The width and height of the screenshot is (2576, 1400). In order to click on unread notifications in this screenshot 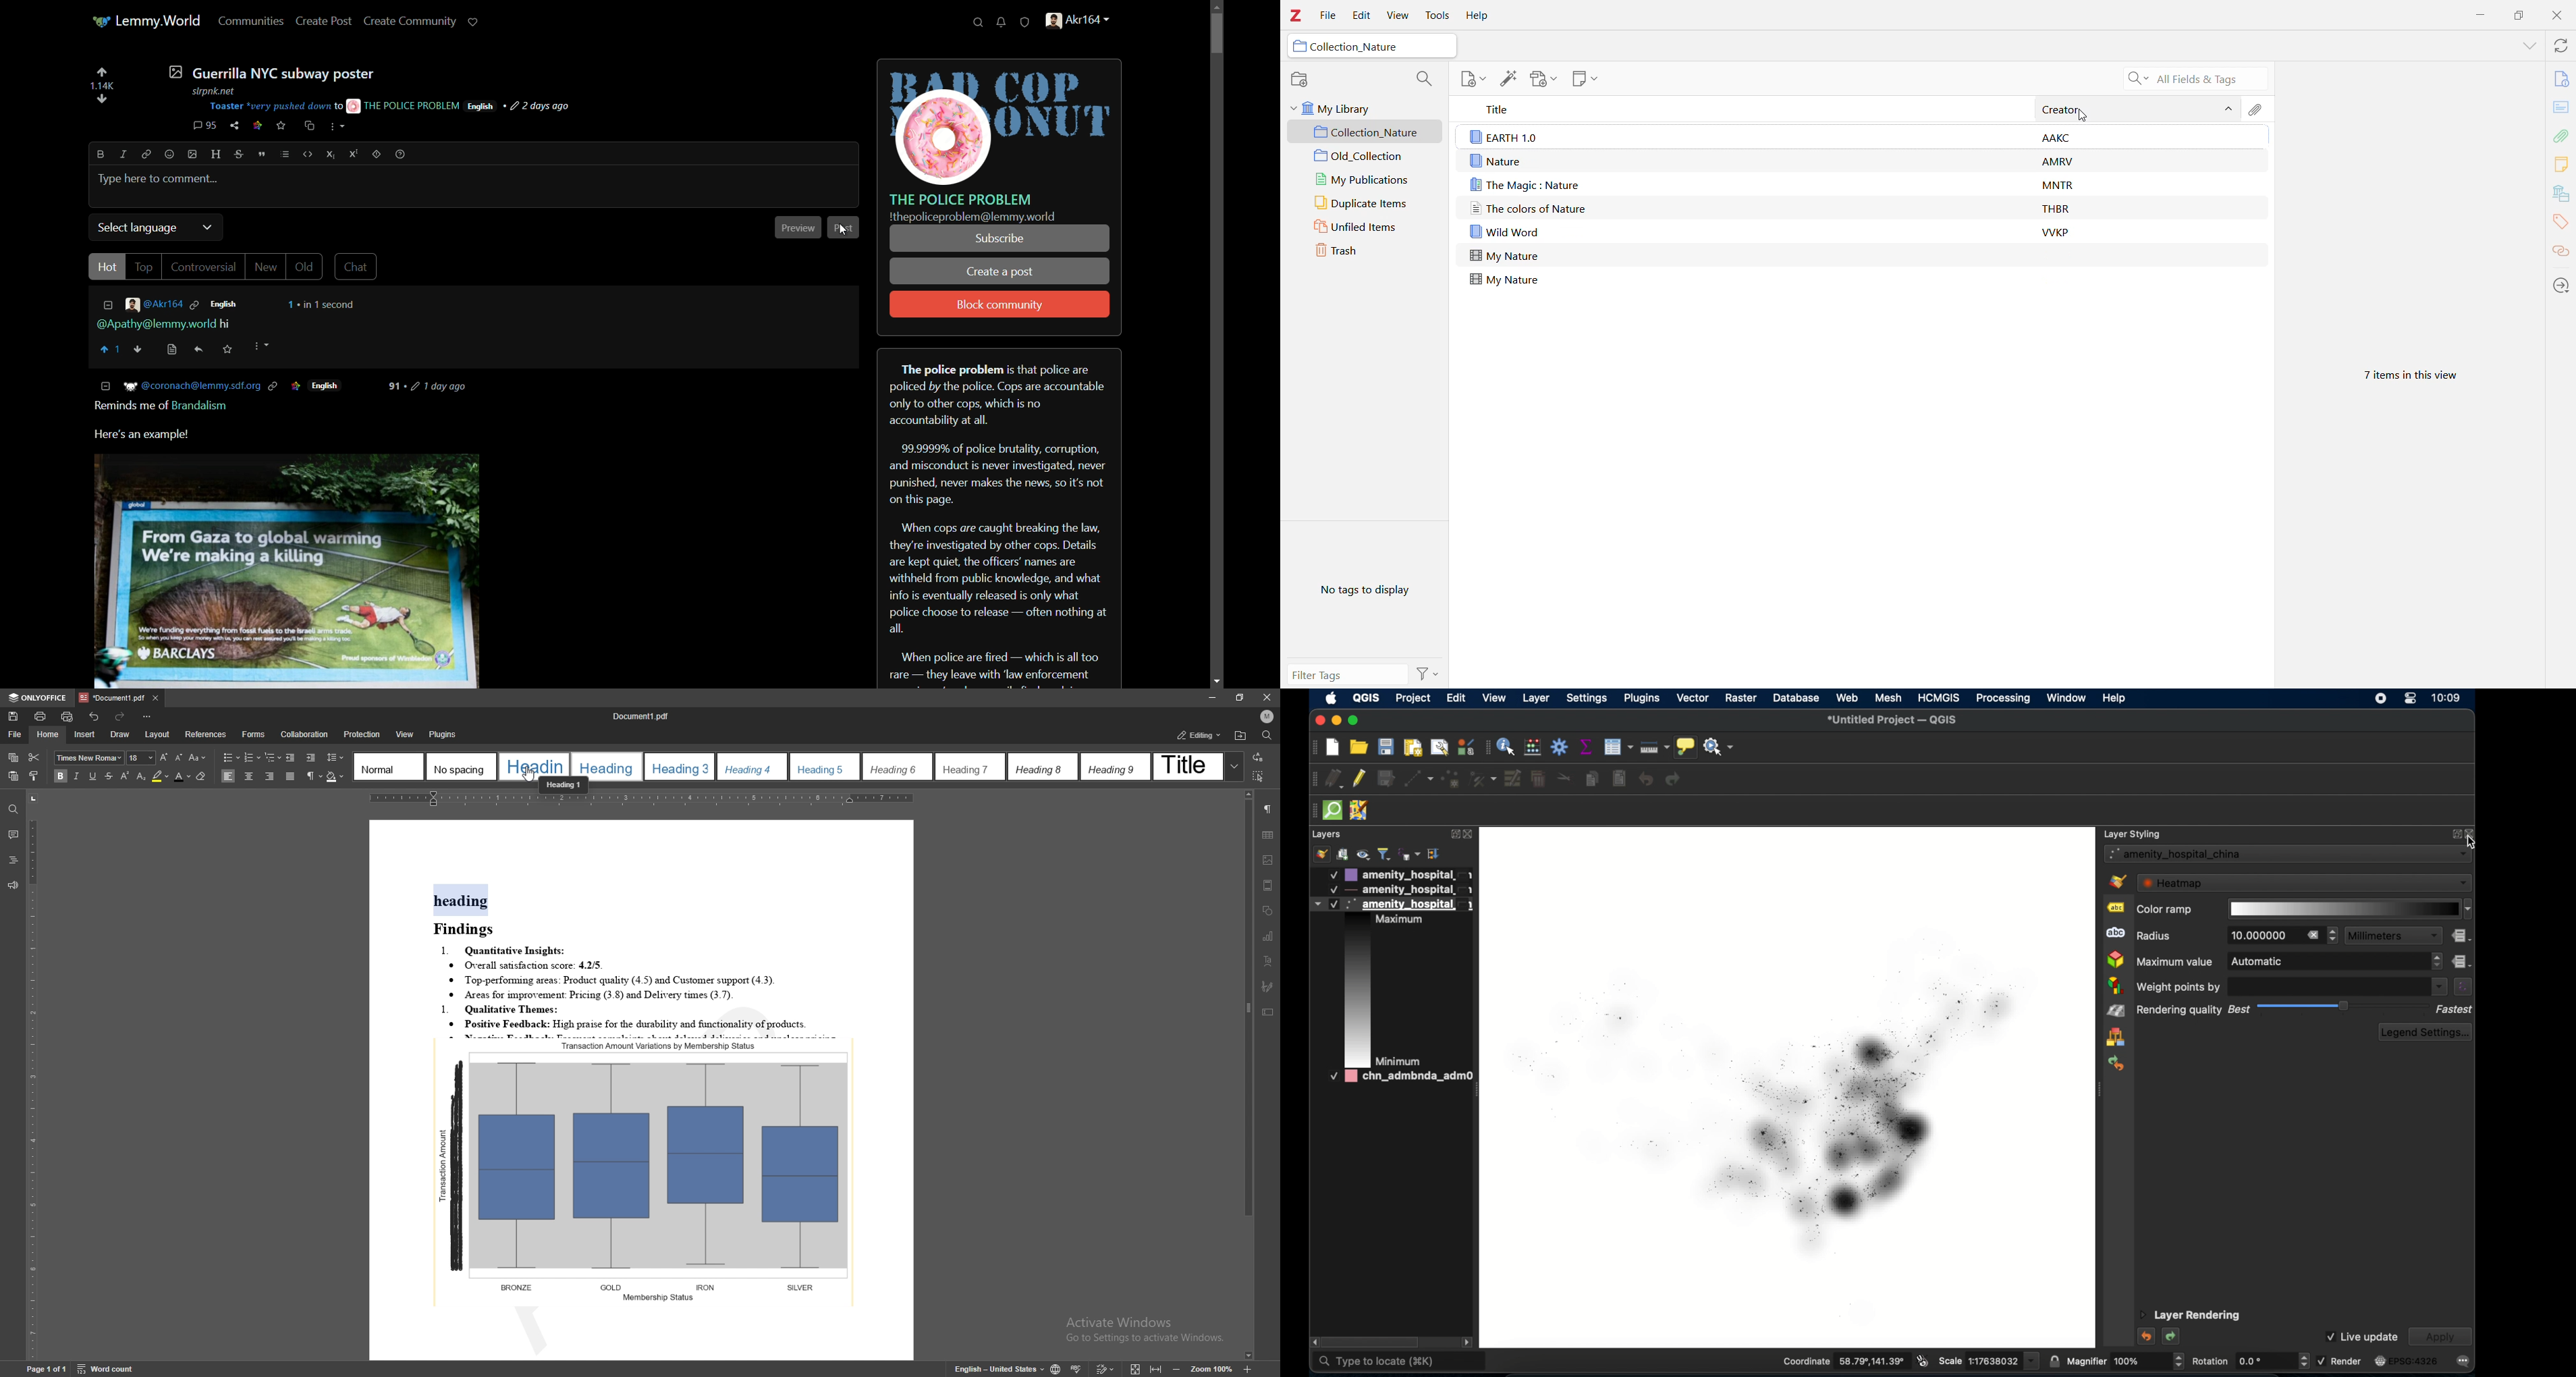, I will do `click(1003, 22)`.